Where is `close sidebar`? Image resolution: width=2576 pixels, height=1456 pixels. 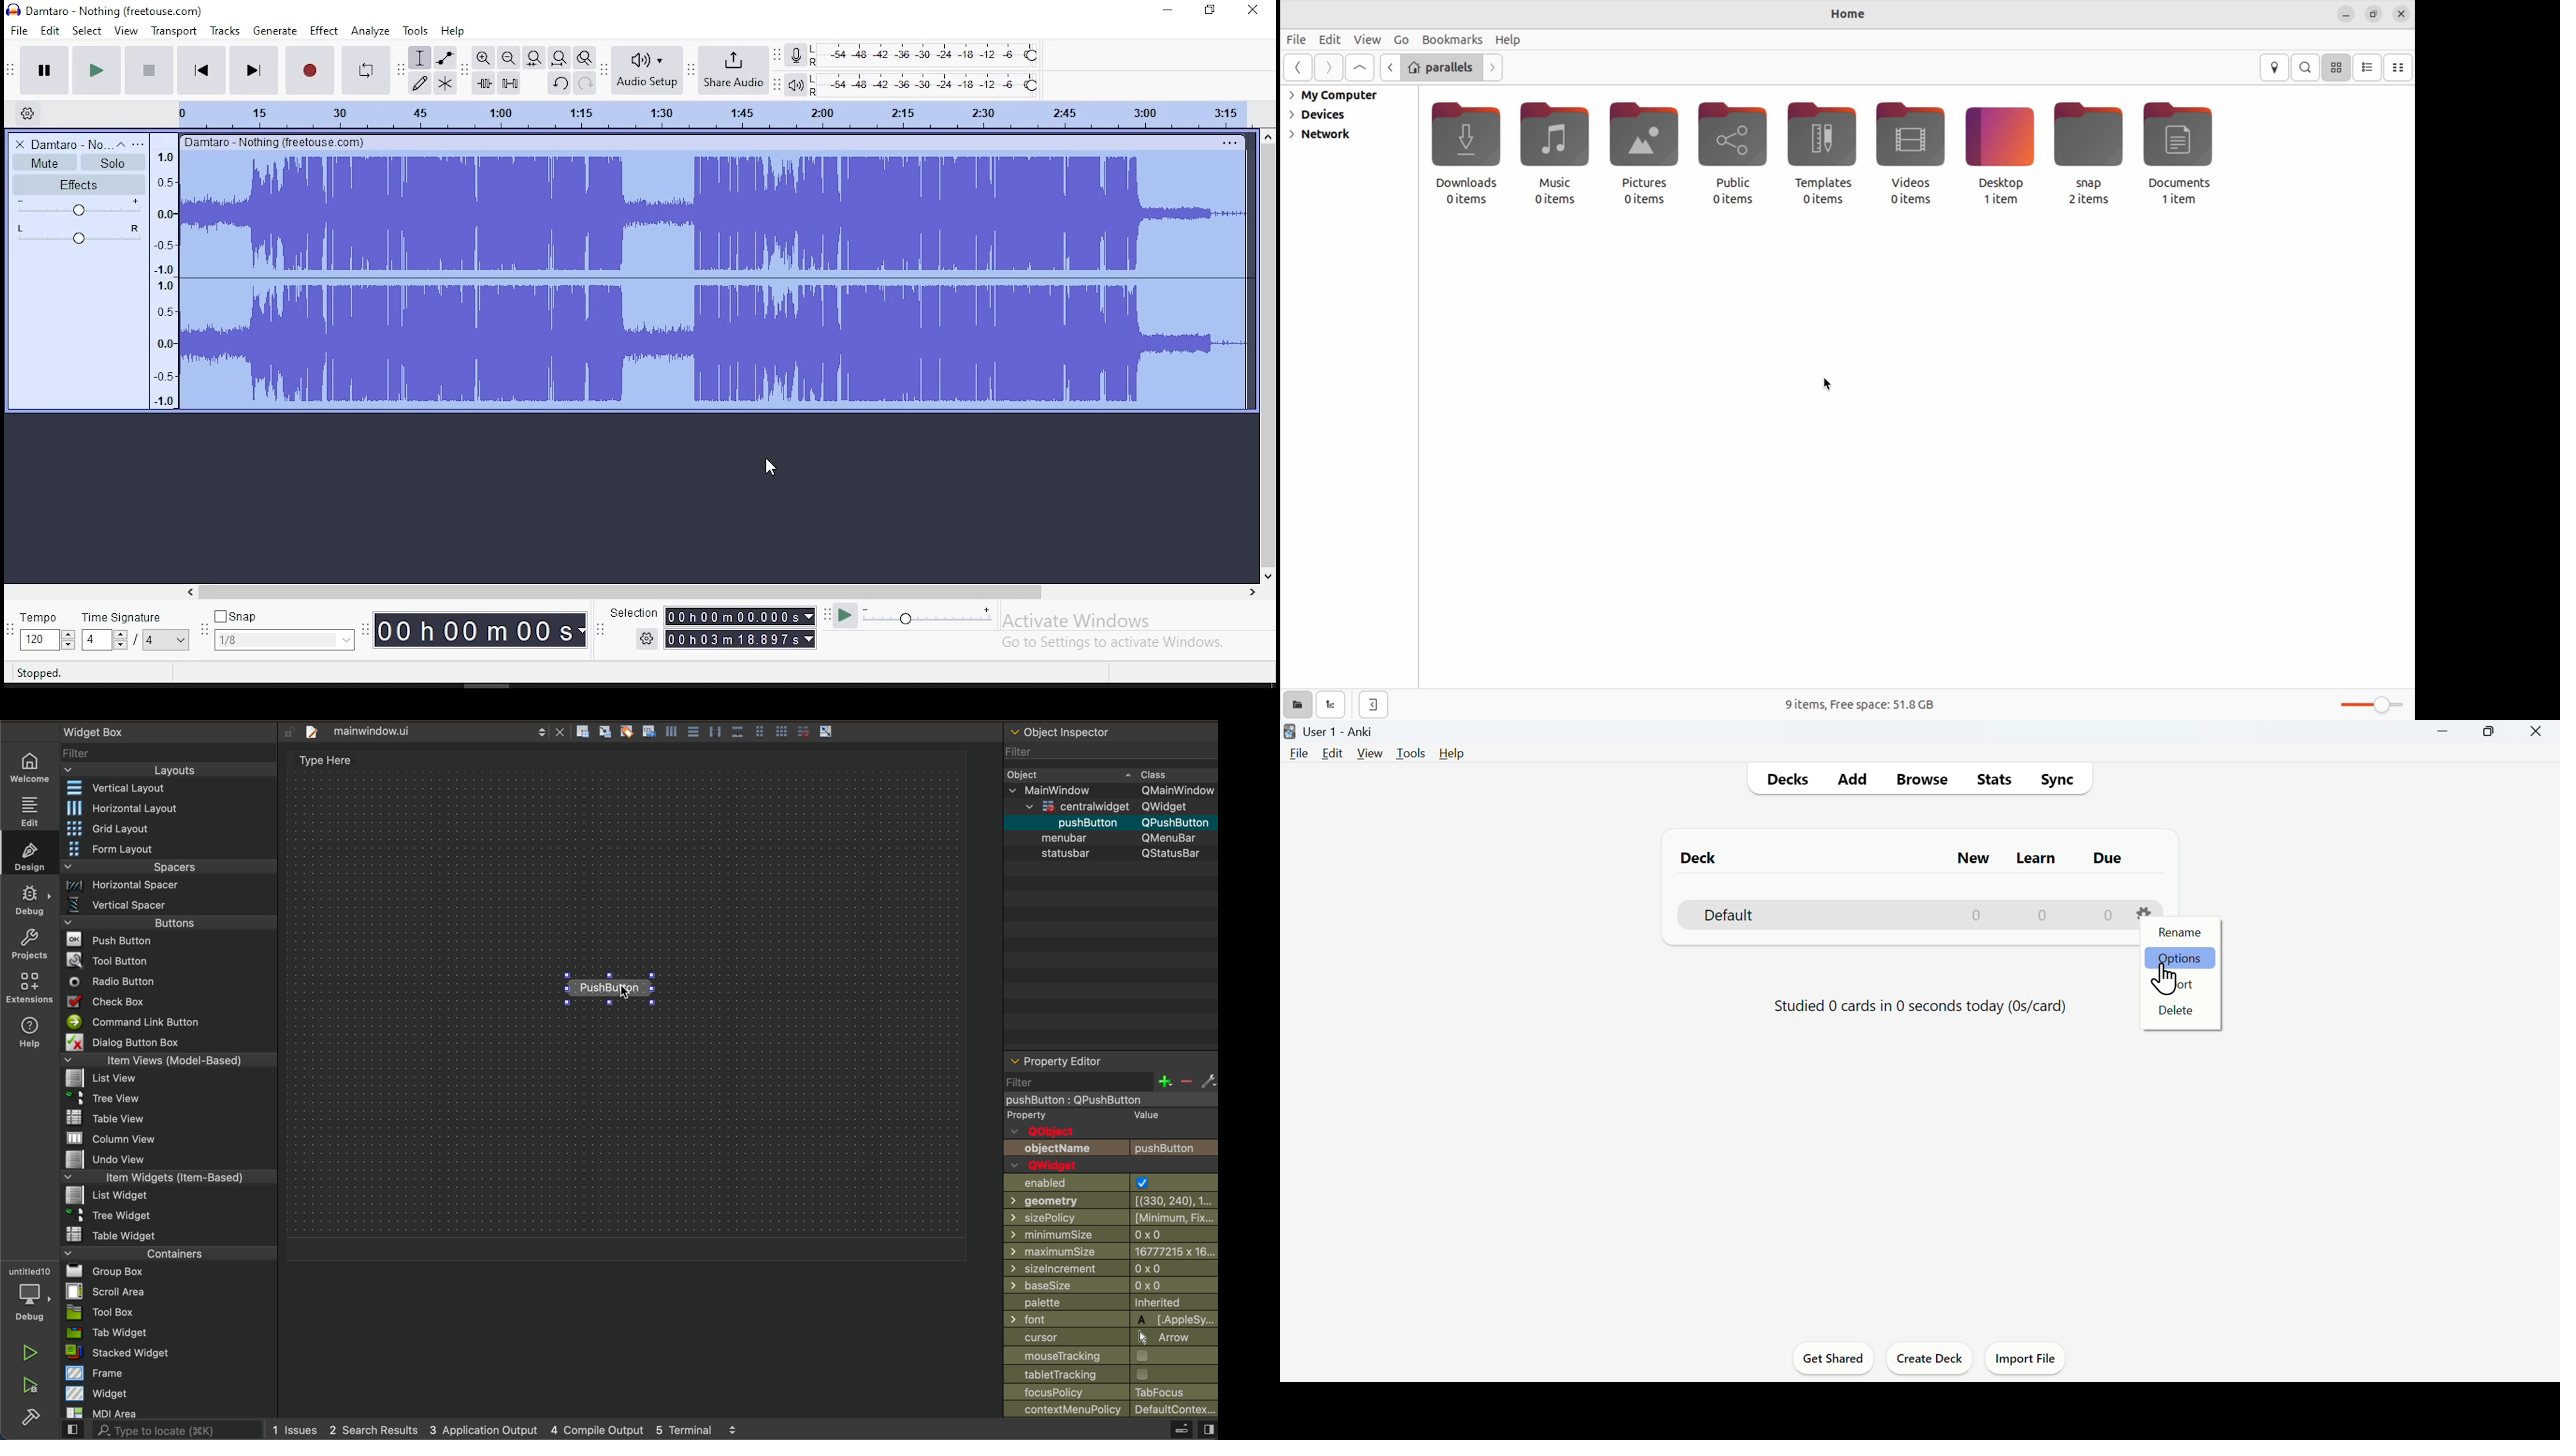 close sidebar is located at coordinates (1187, 1429).